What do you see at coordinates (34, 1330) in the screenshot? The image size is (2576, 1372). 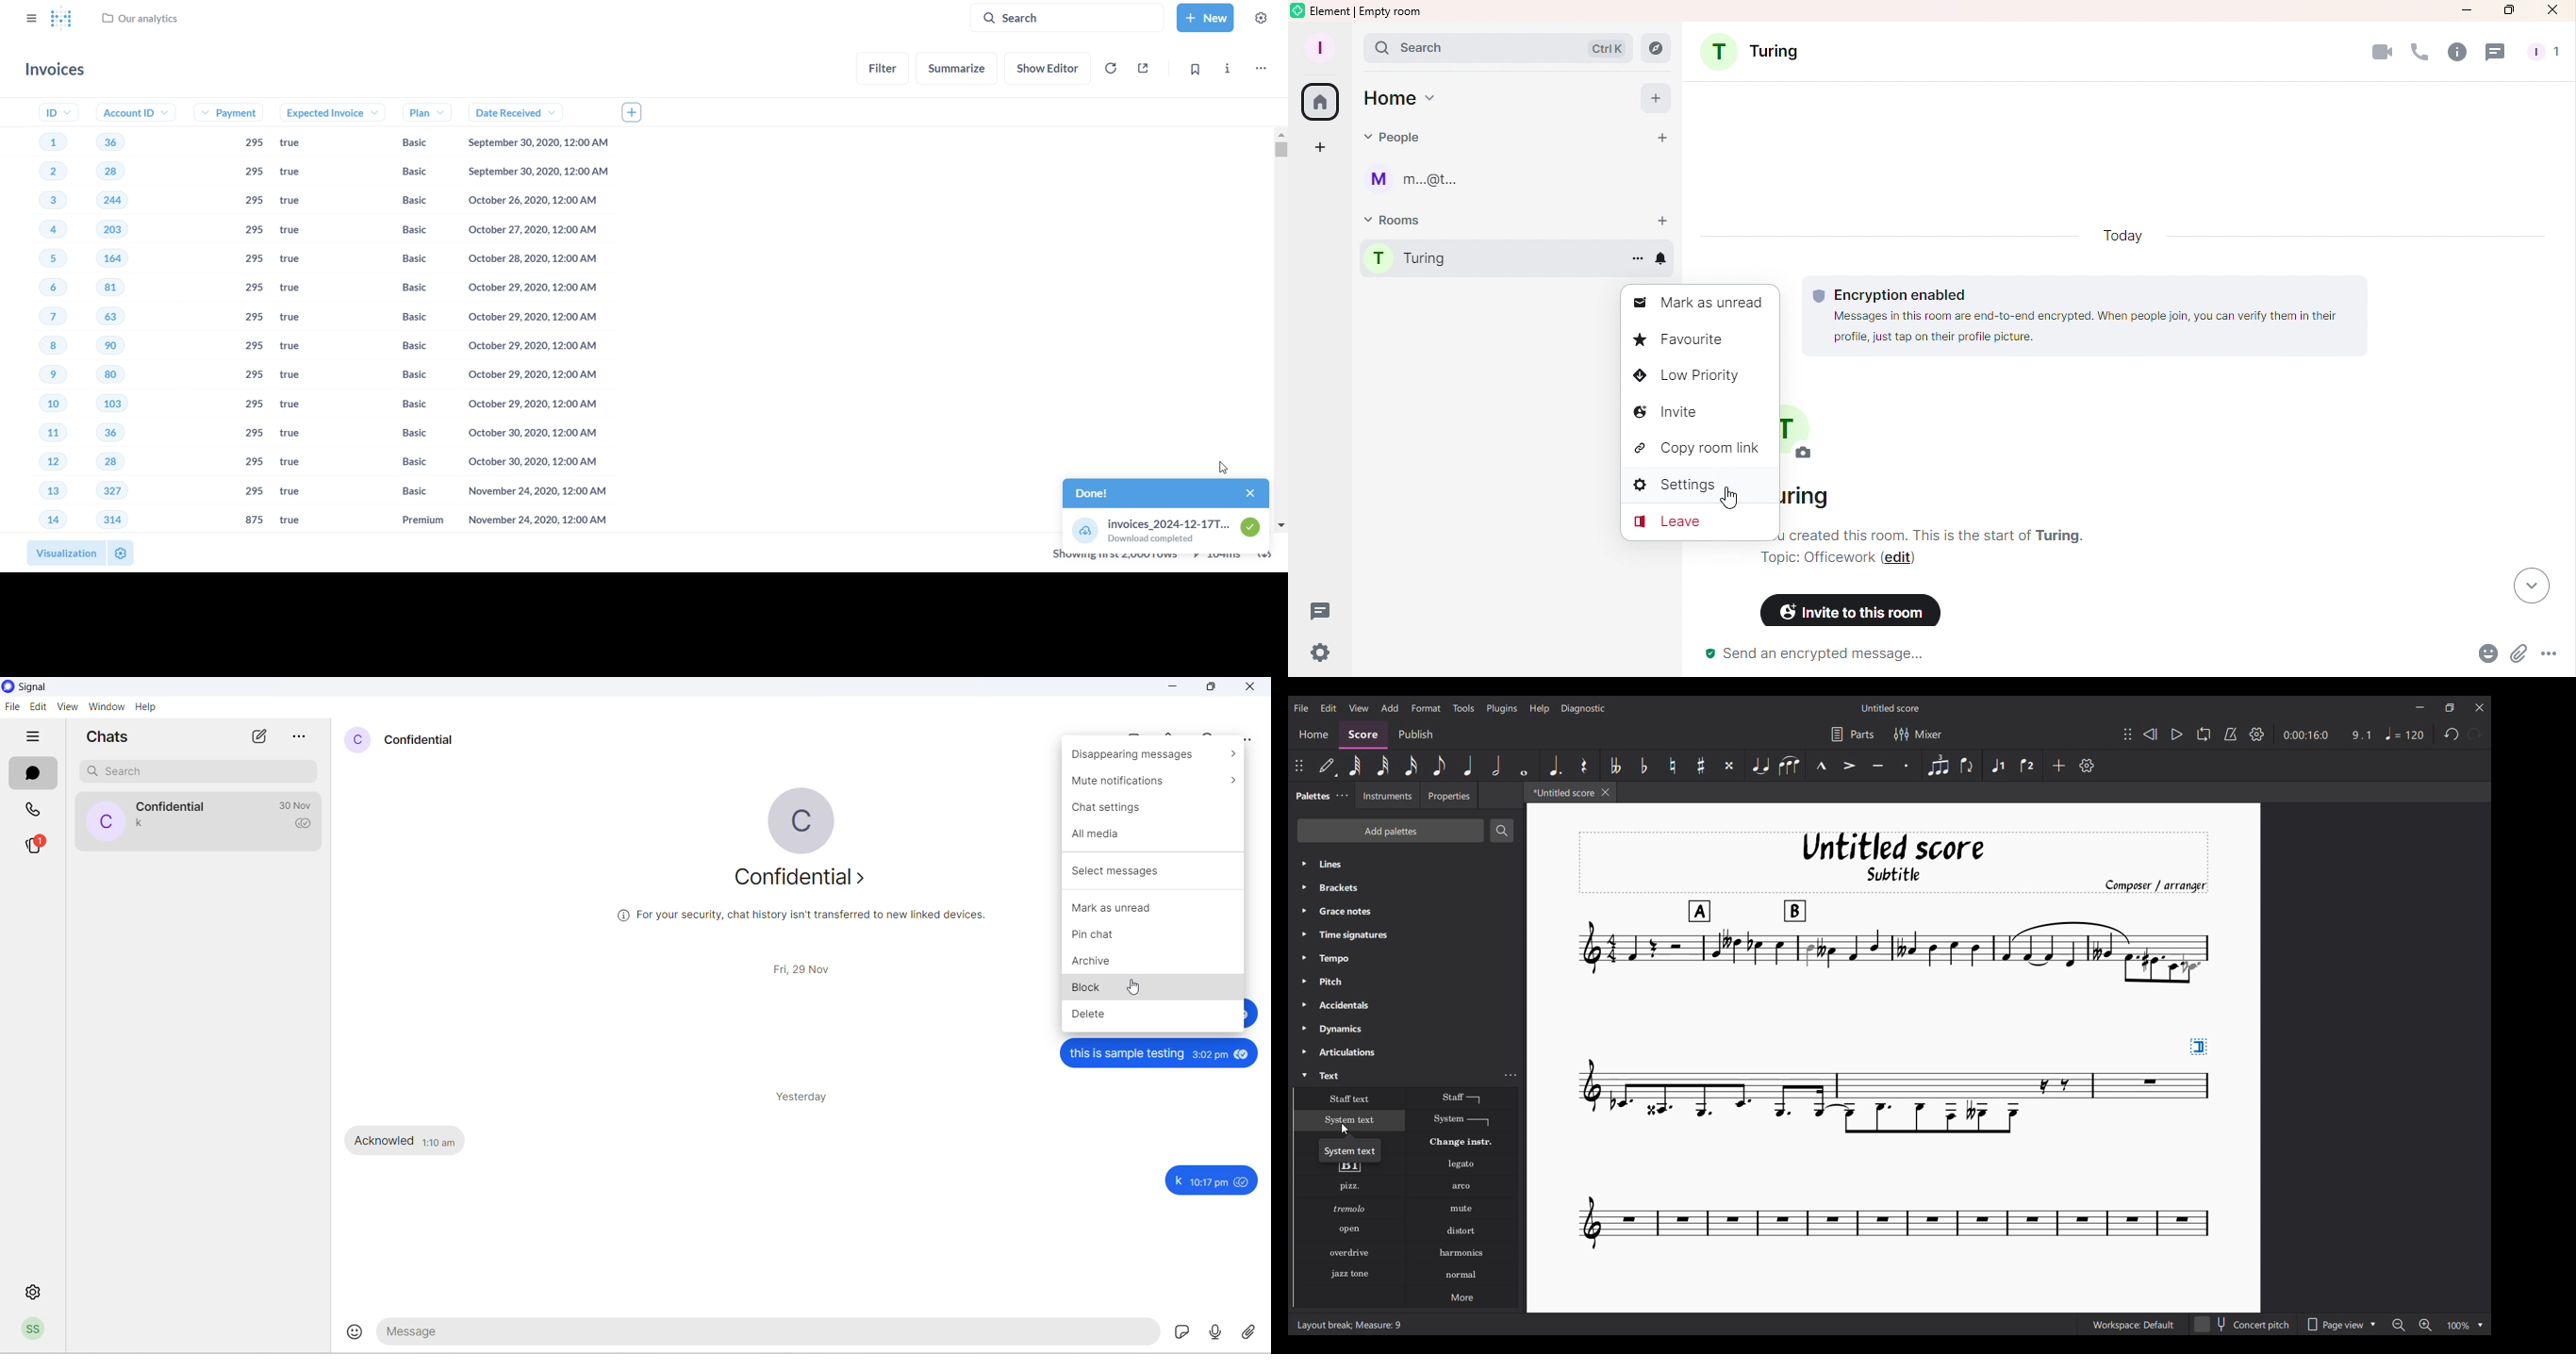 I see `profile` at bounding box center [34, 1330].